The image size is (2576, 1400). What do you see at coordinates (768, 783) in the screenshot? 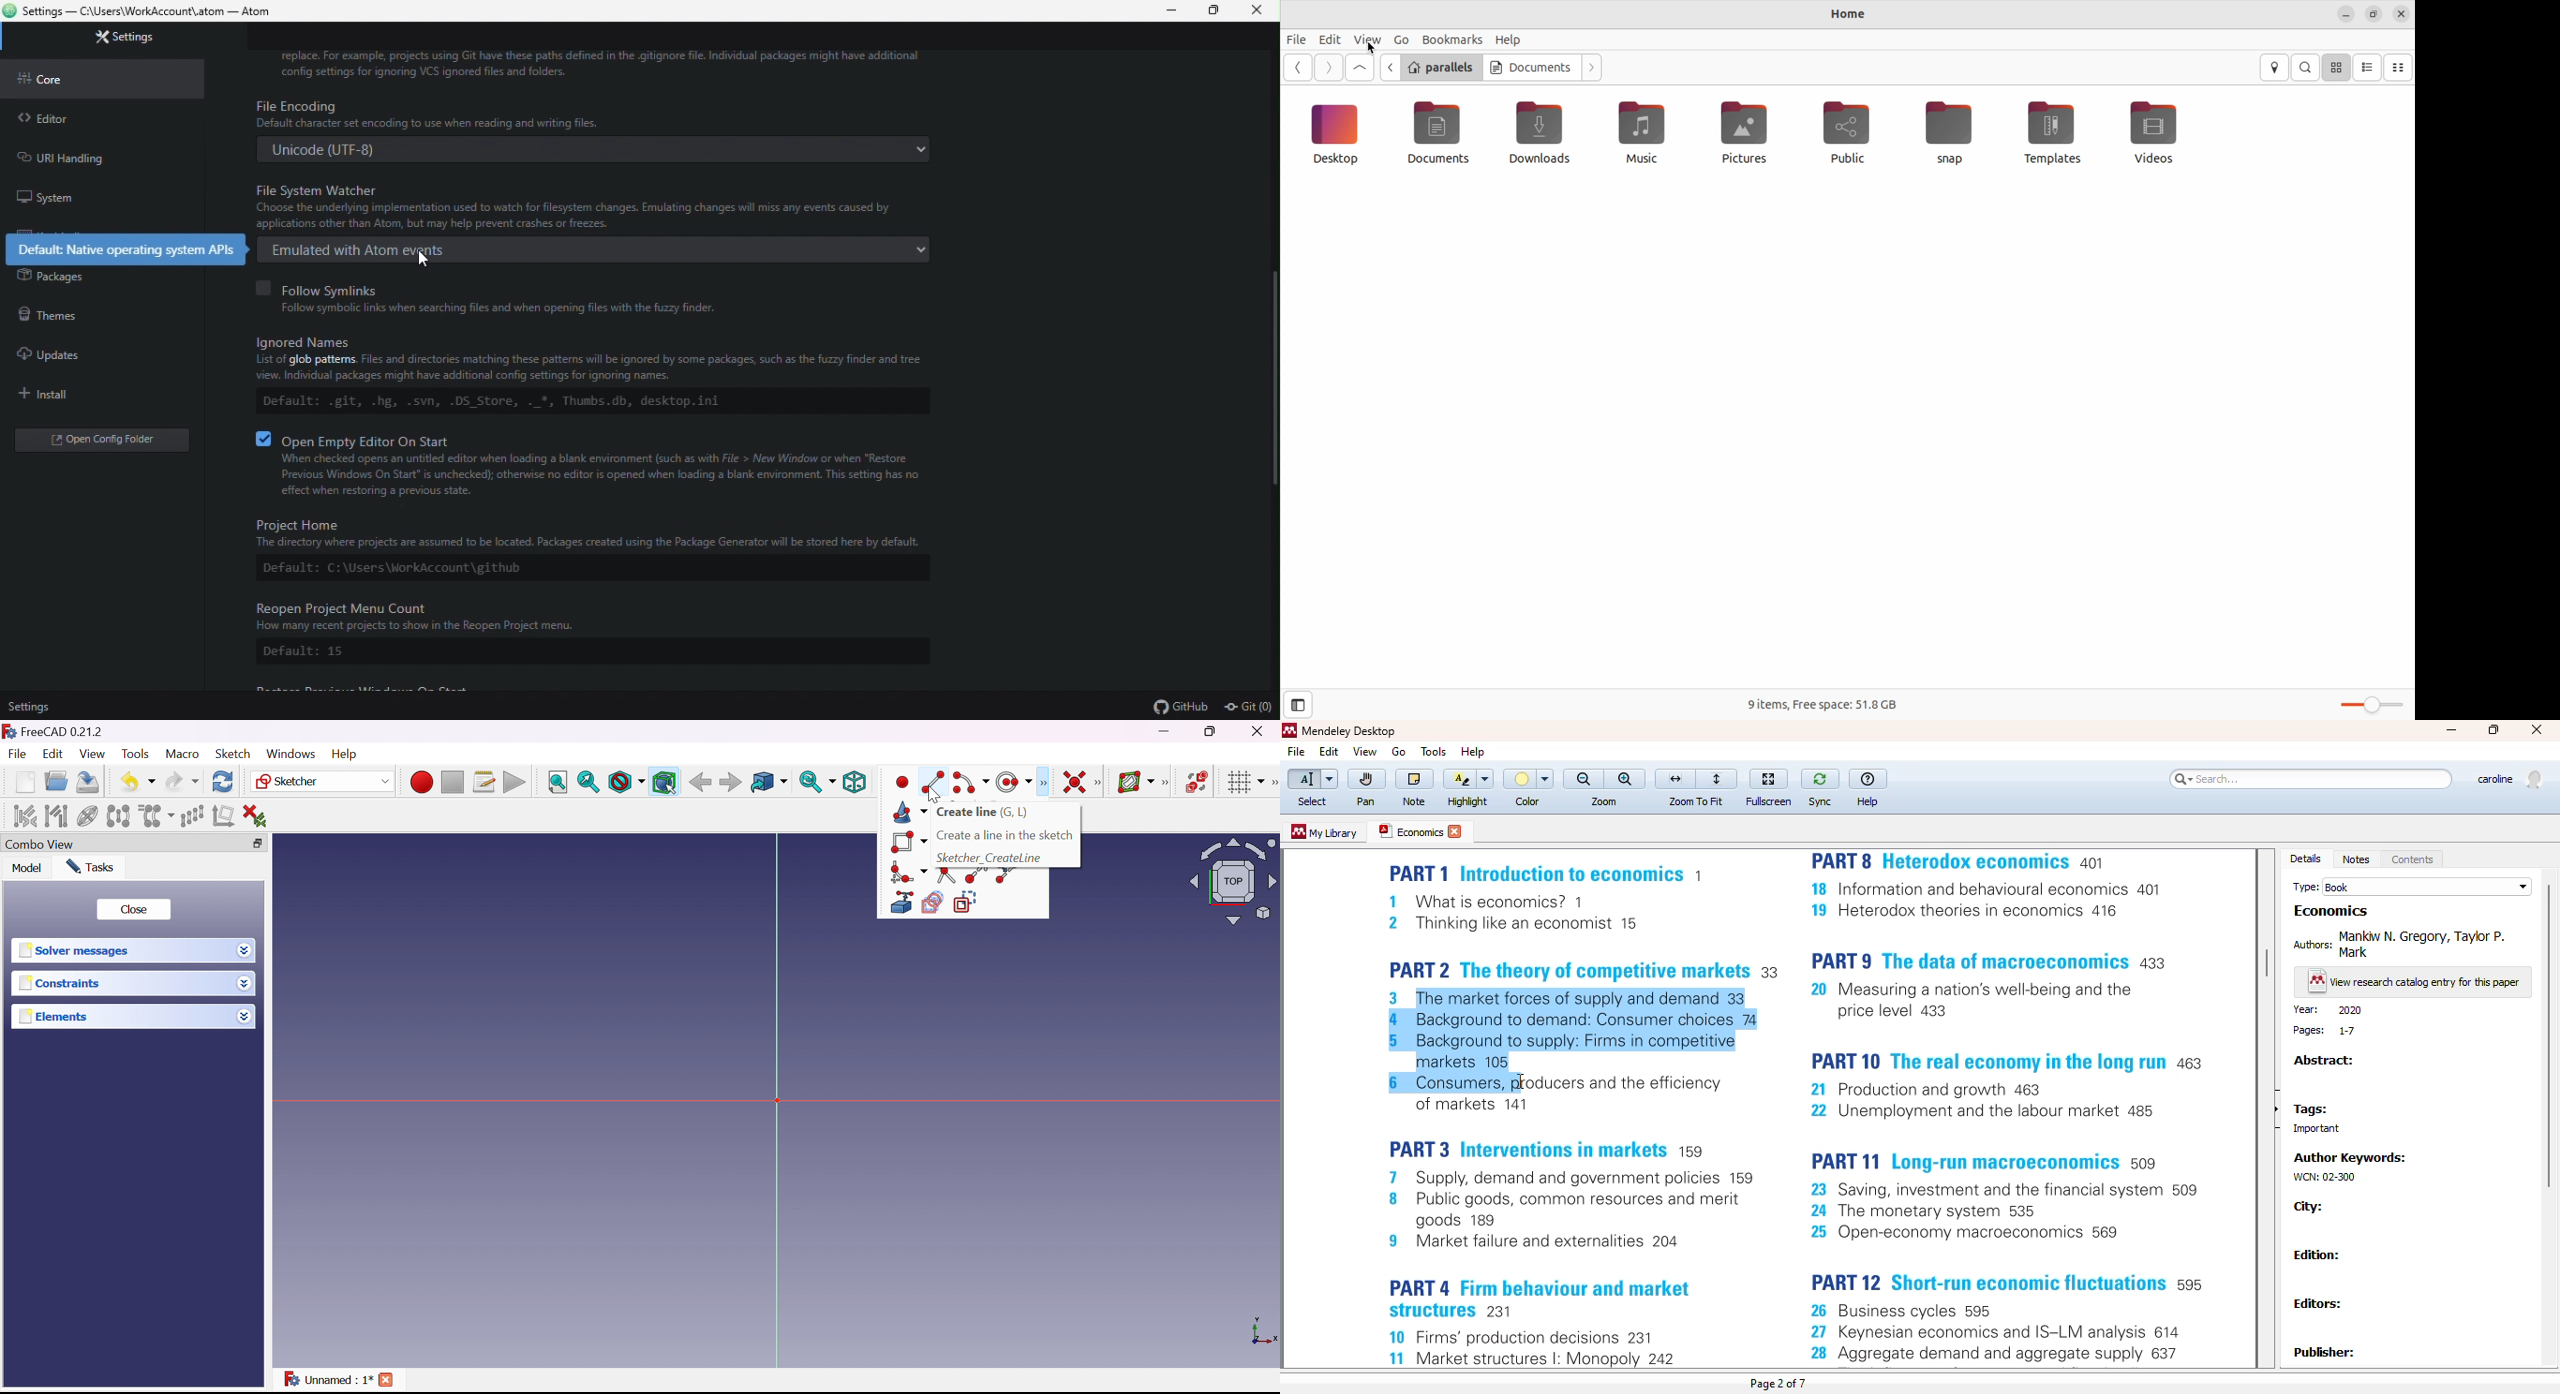
I see `Move in box` at bounding box center [768, 783].